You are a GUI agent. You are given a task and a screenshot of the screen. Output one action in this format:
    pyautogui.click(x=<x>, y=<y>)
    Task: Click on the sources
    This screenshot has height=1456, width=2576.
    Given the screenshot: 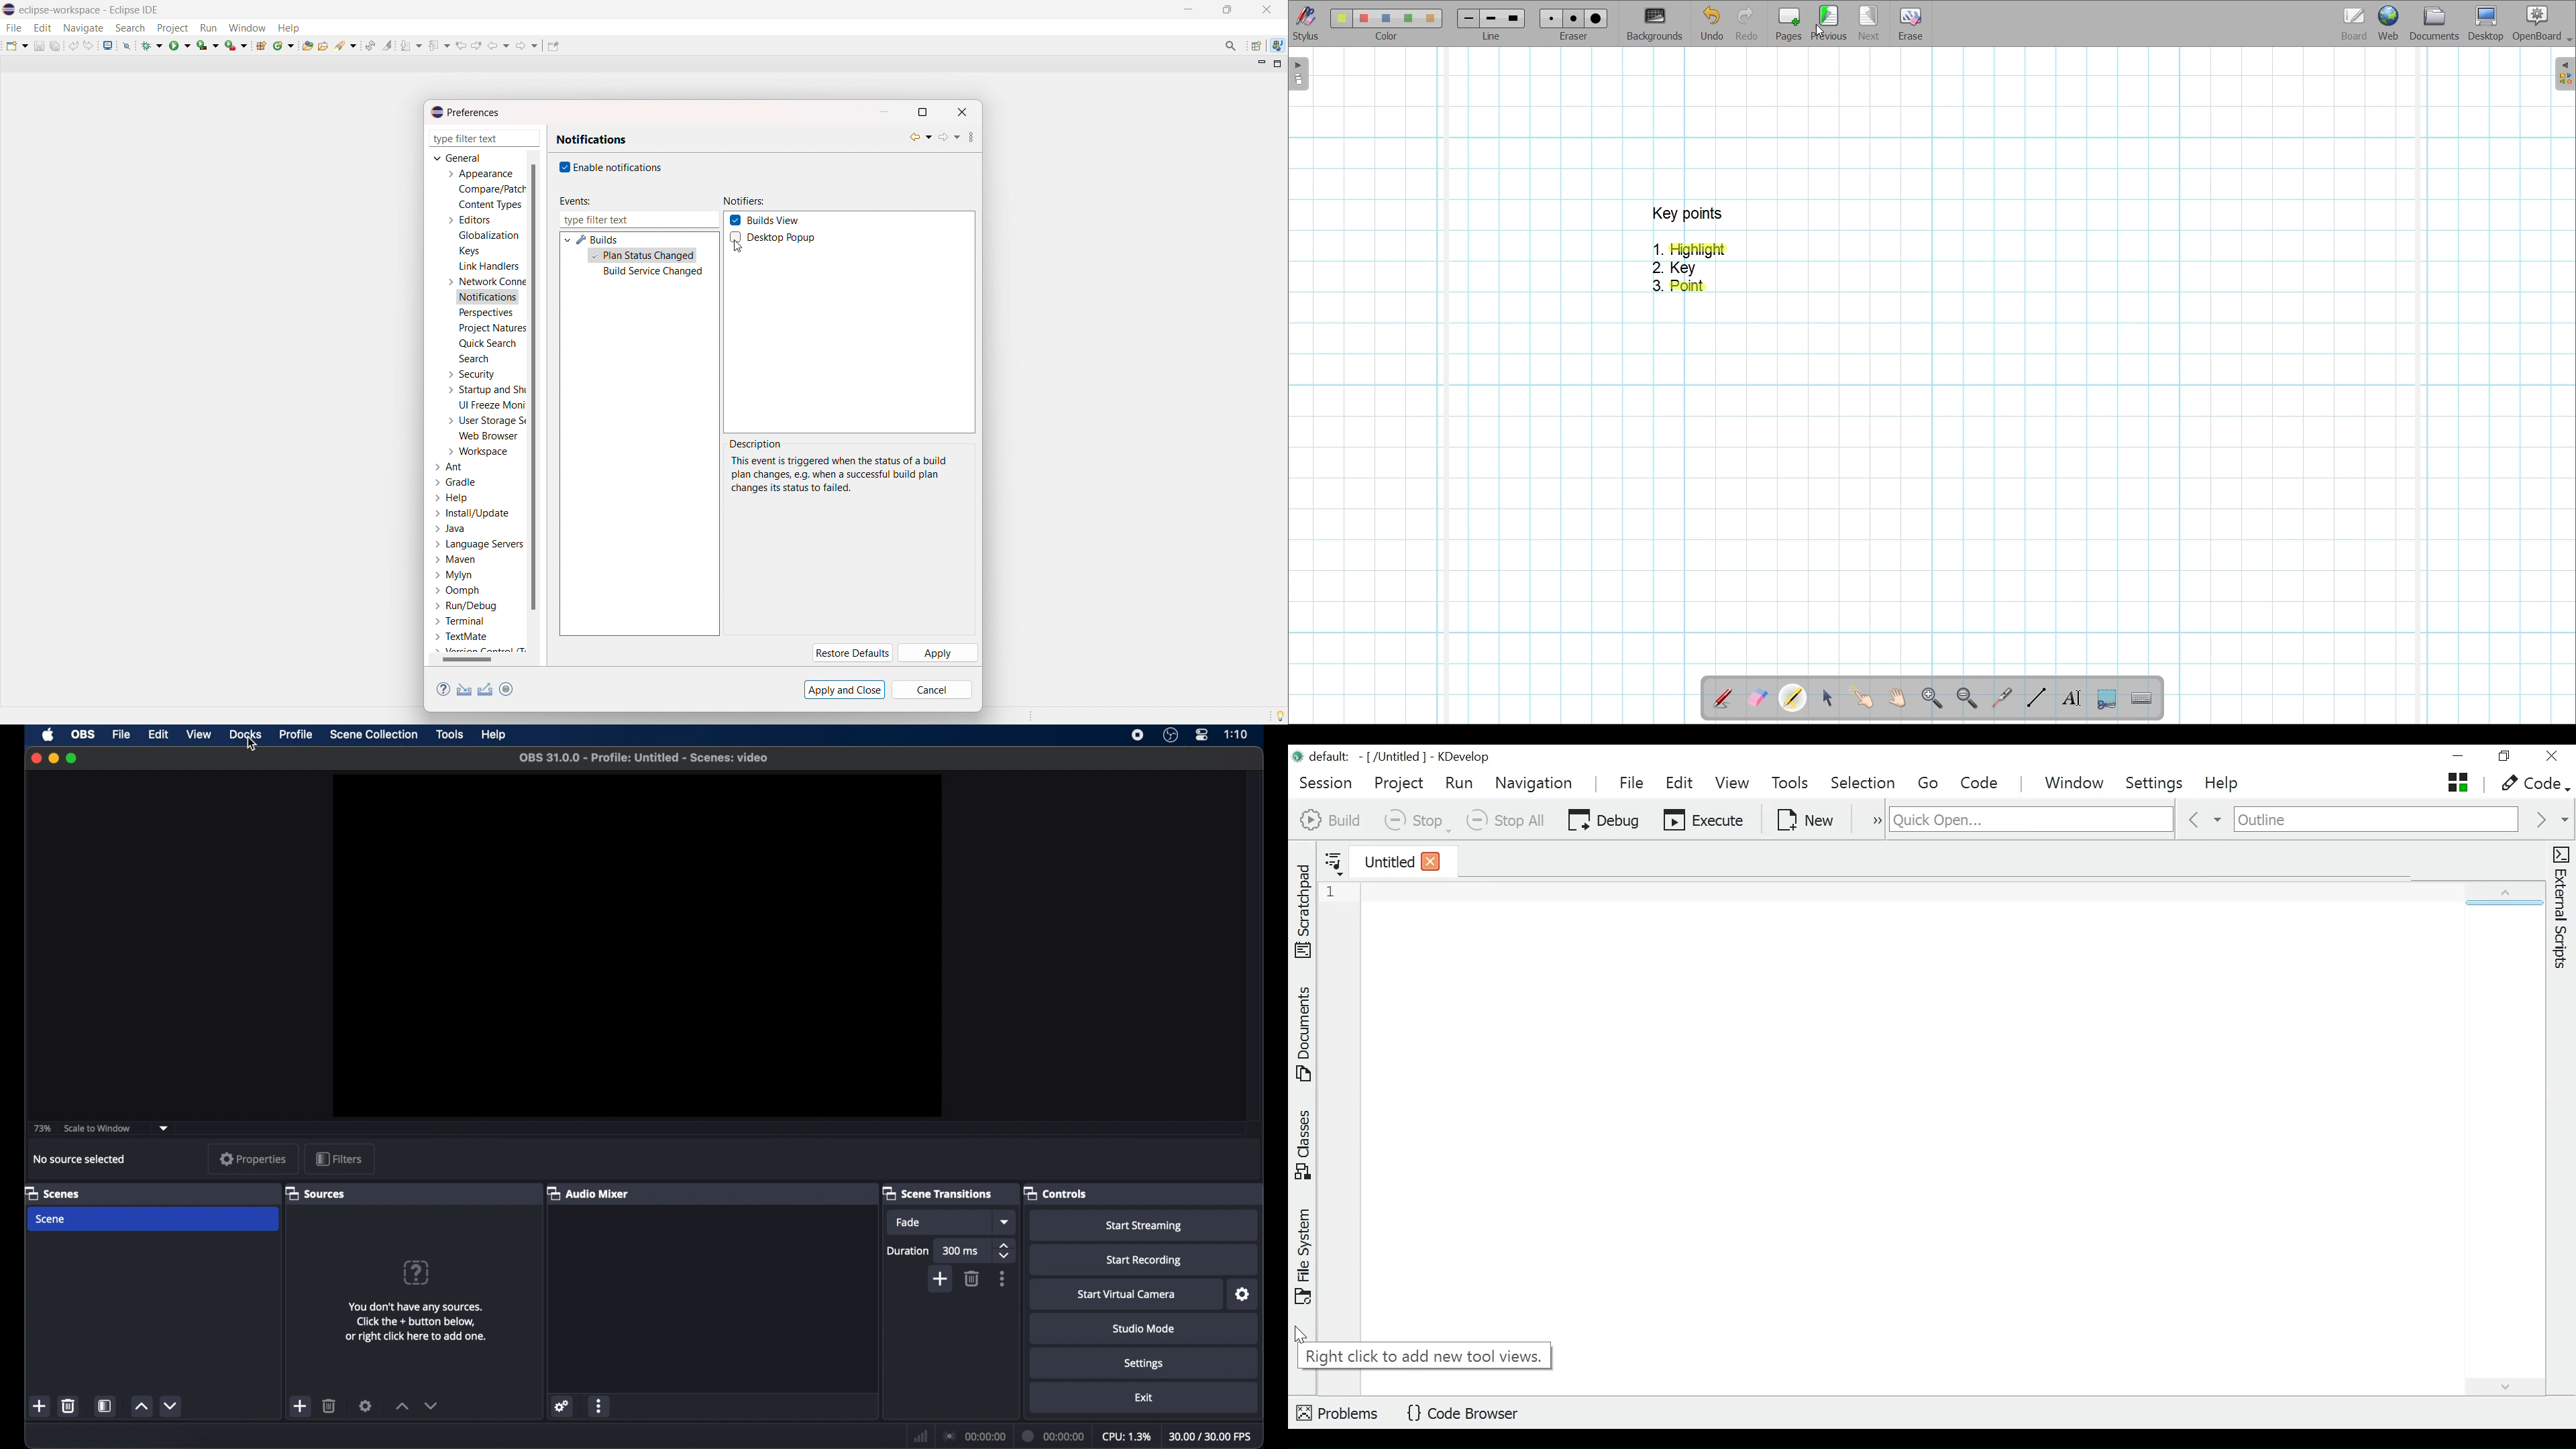 What is the action you would take?
    pyautogui.click(x=317, y=1193)
    